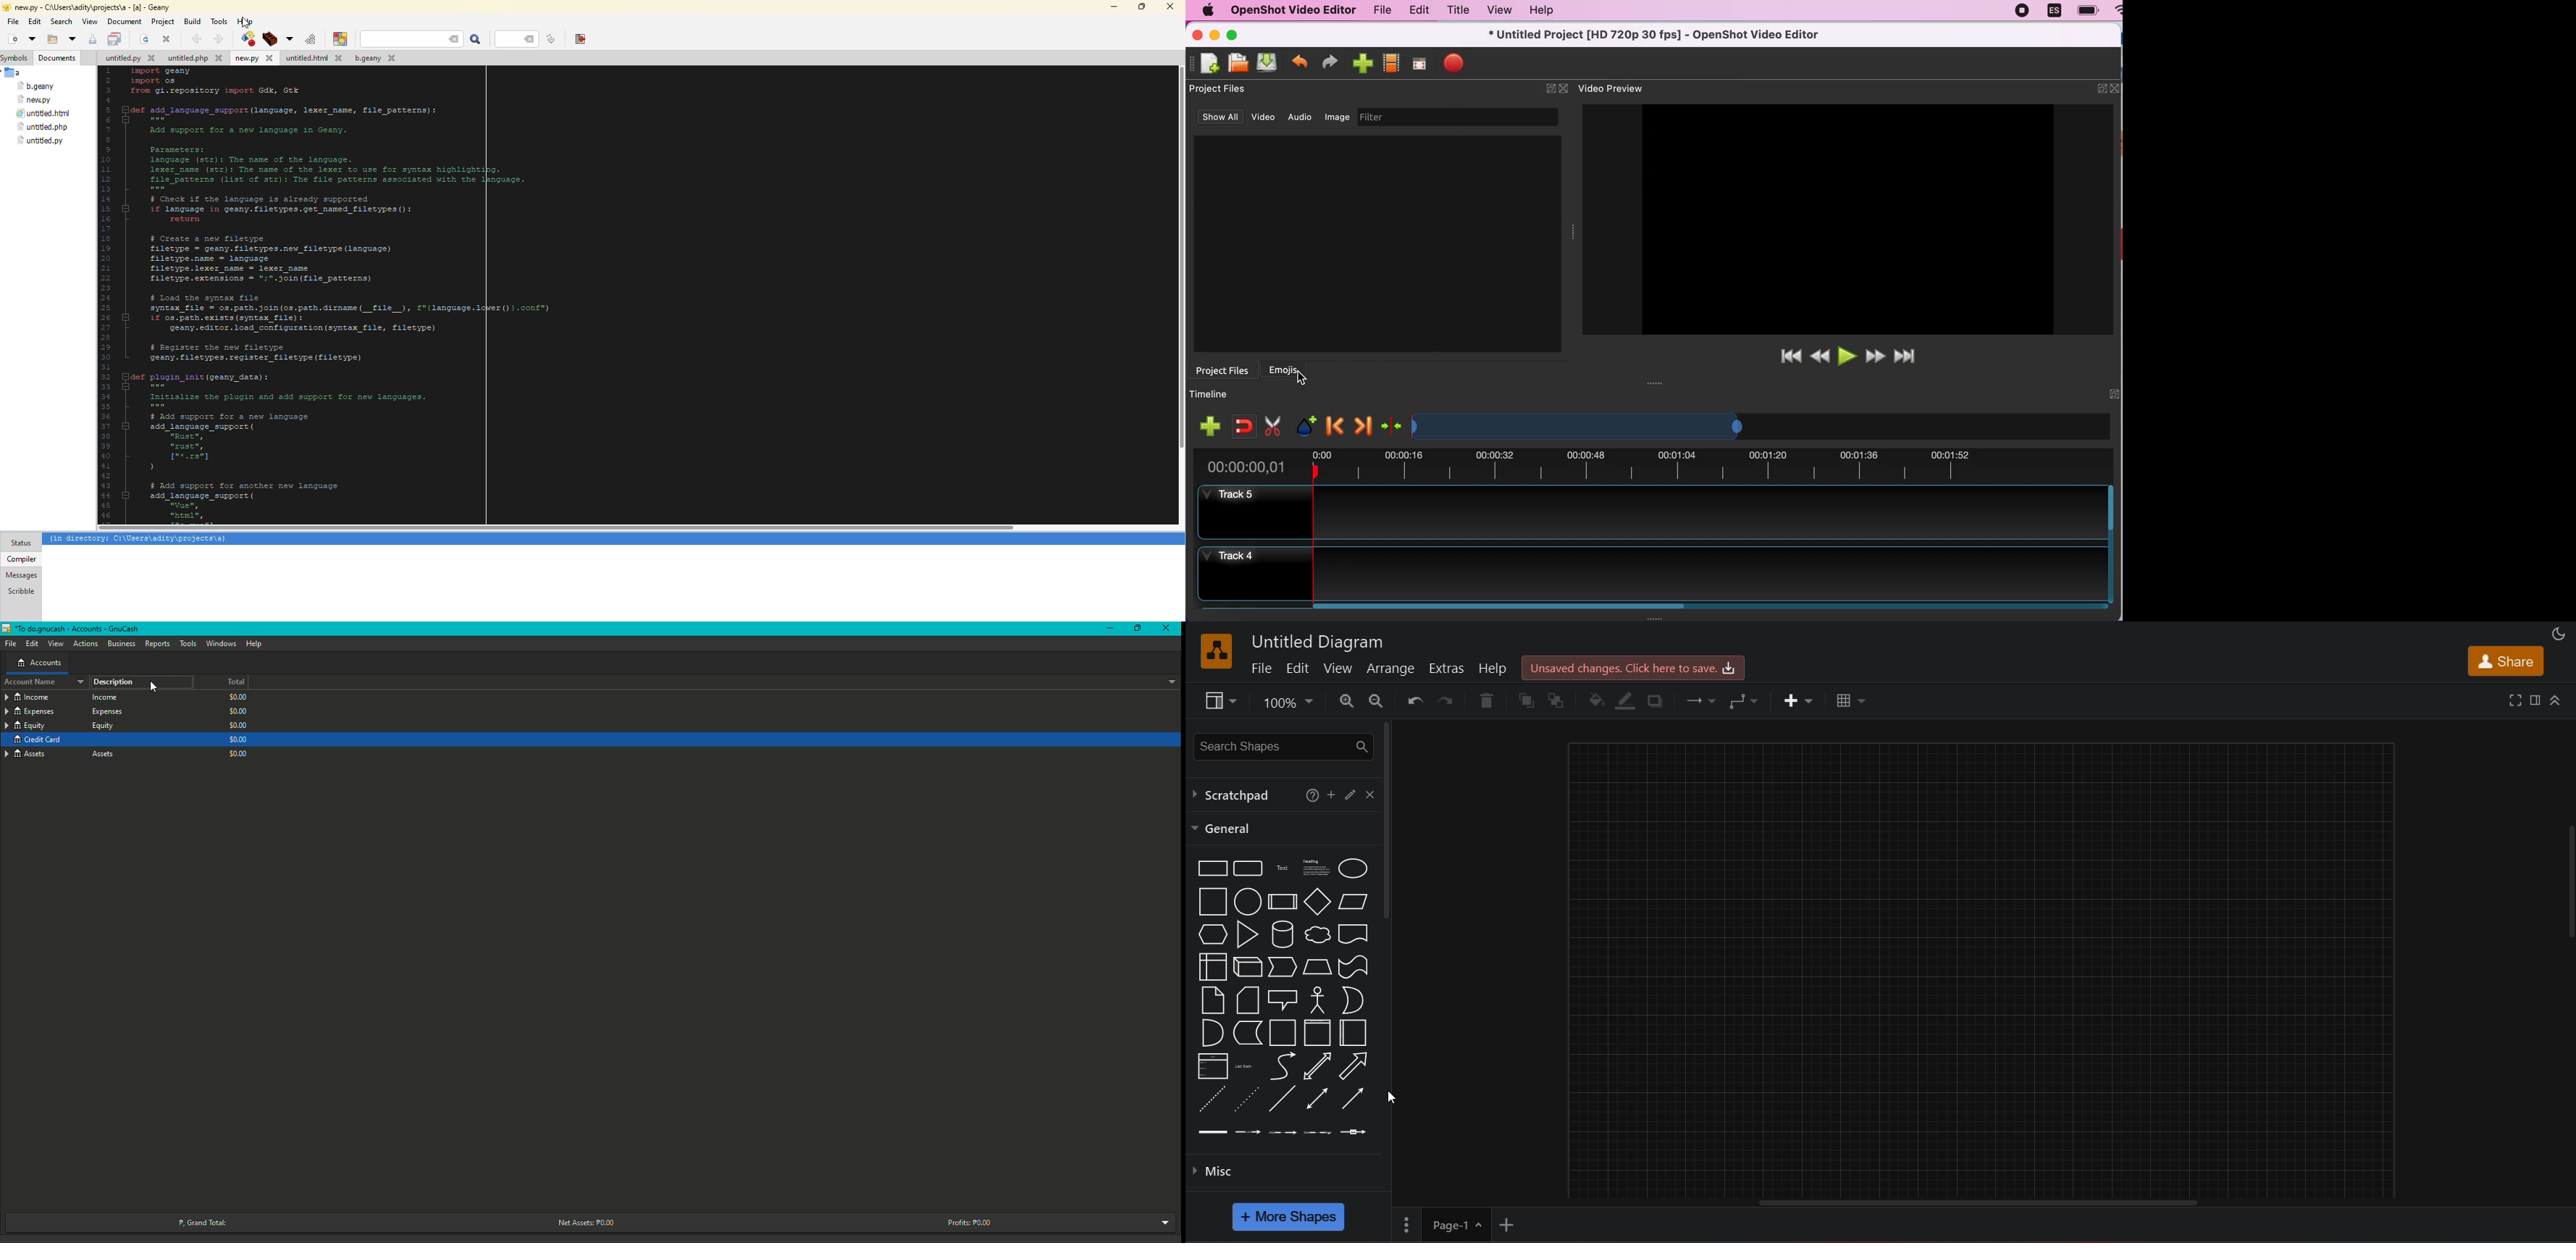 This screenshot has height=1260, width=2576. What do you see at coordinates (1247, 900) in the screenshot?
I see `cirsle` at bounding box center [1247, 900].